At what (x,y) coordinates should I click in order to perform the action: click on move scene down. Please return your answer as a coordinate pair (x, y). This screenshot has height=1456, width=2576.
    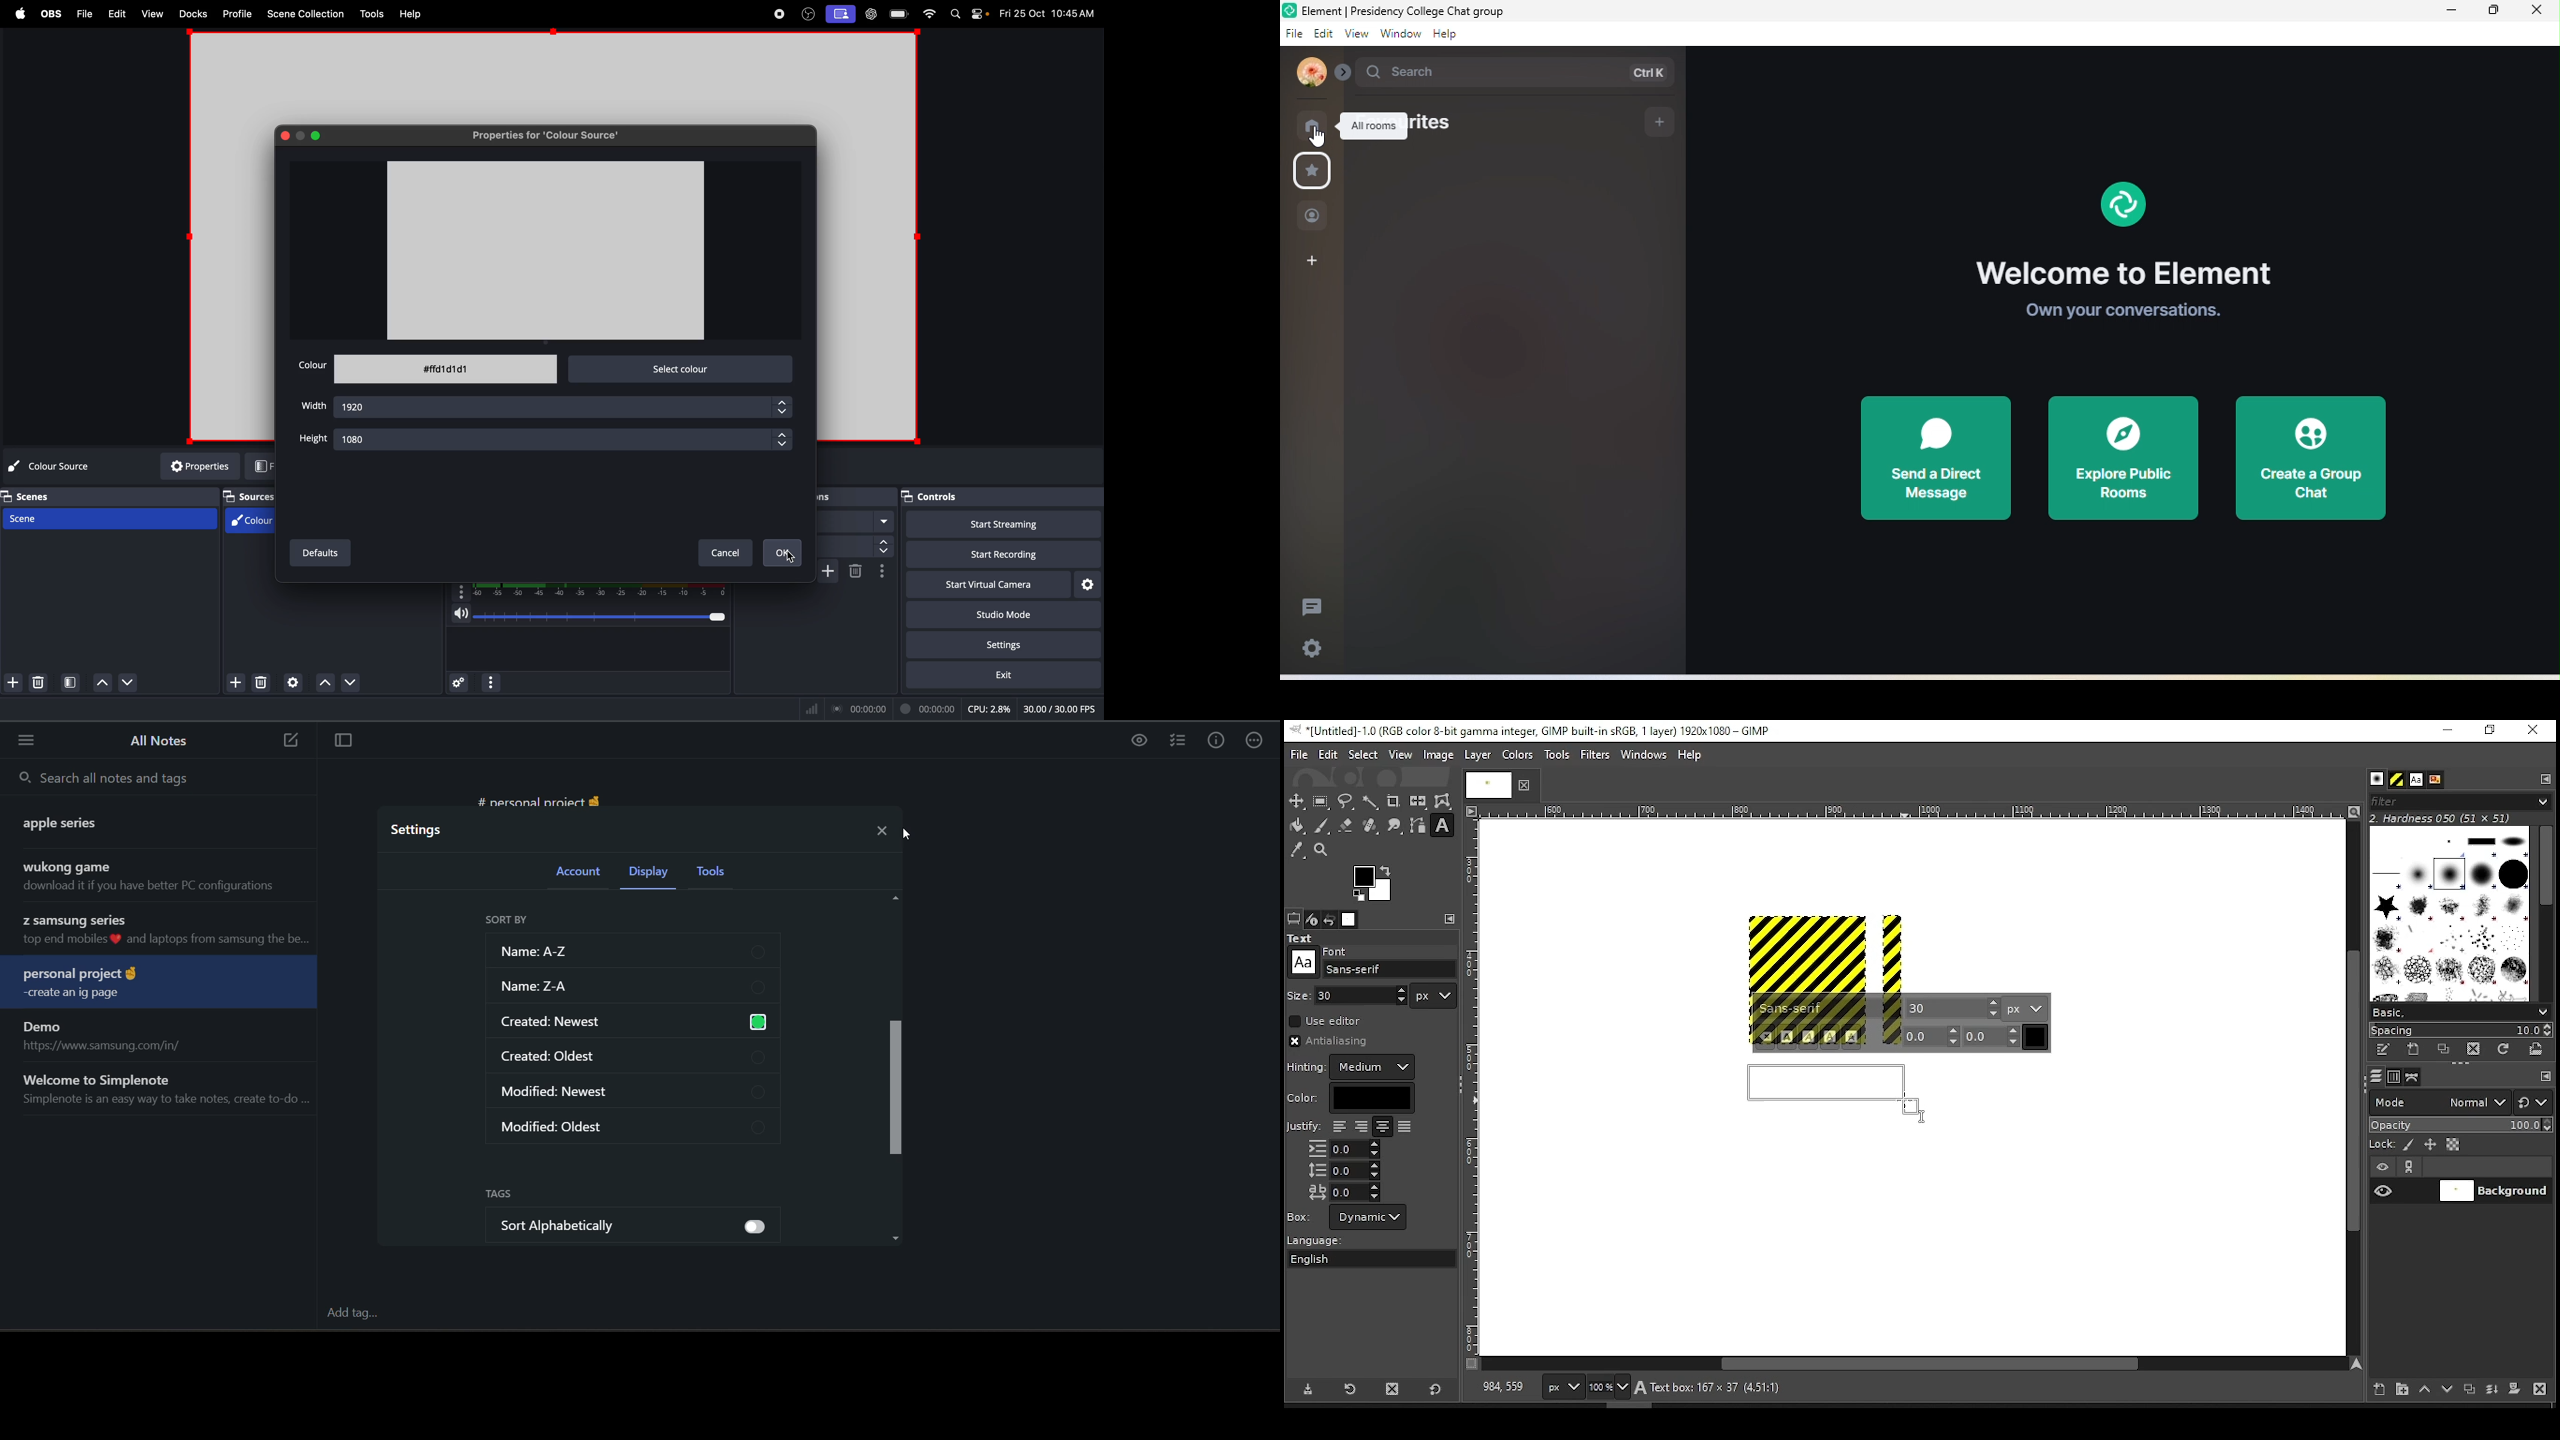
    Looking at the image, I should click on (101, 682).